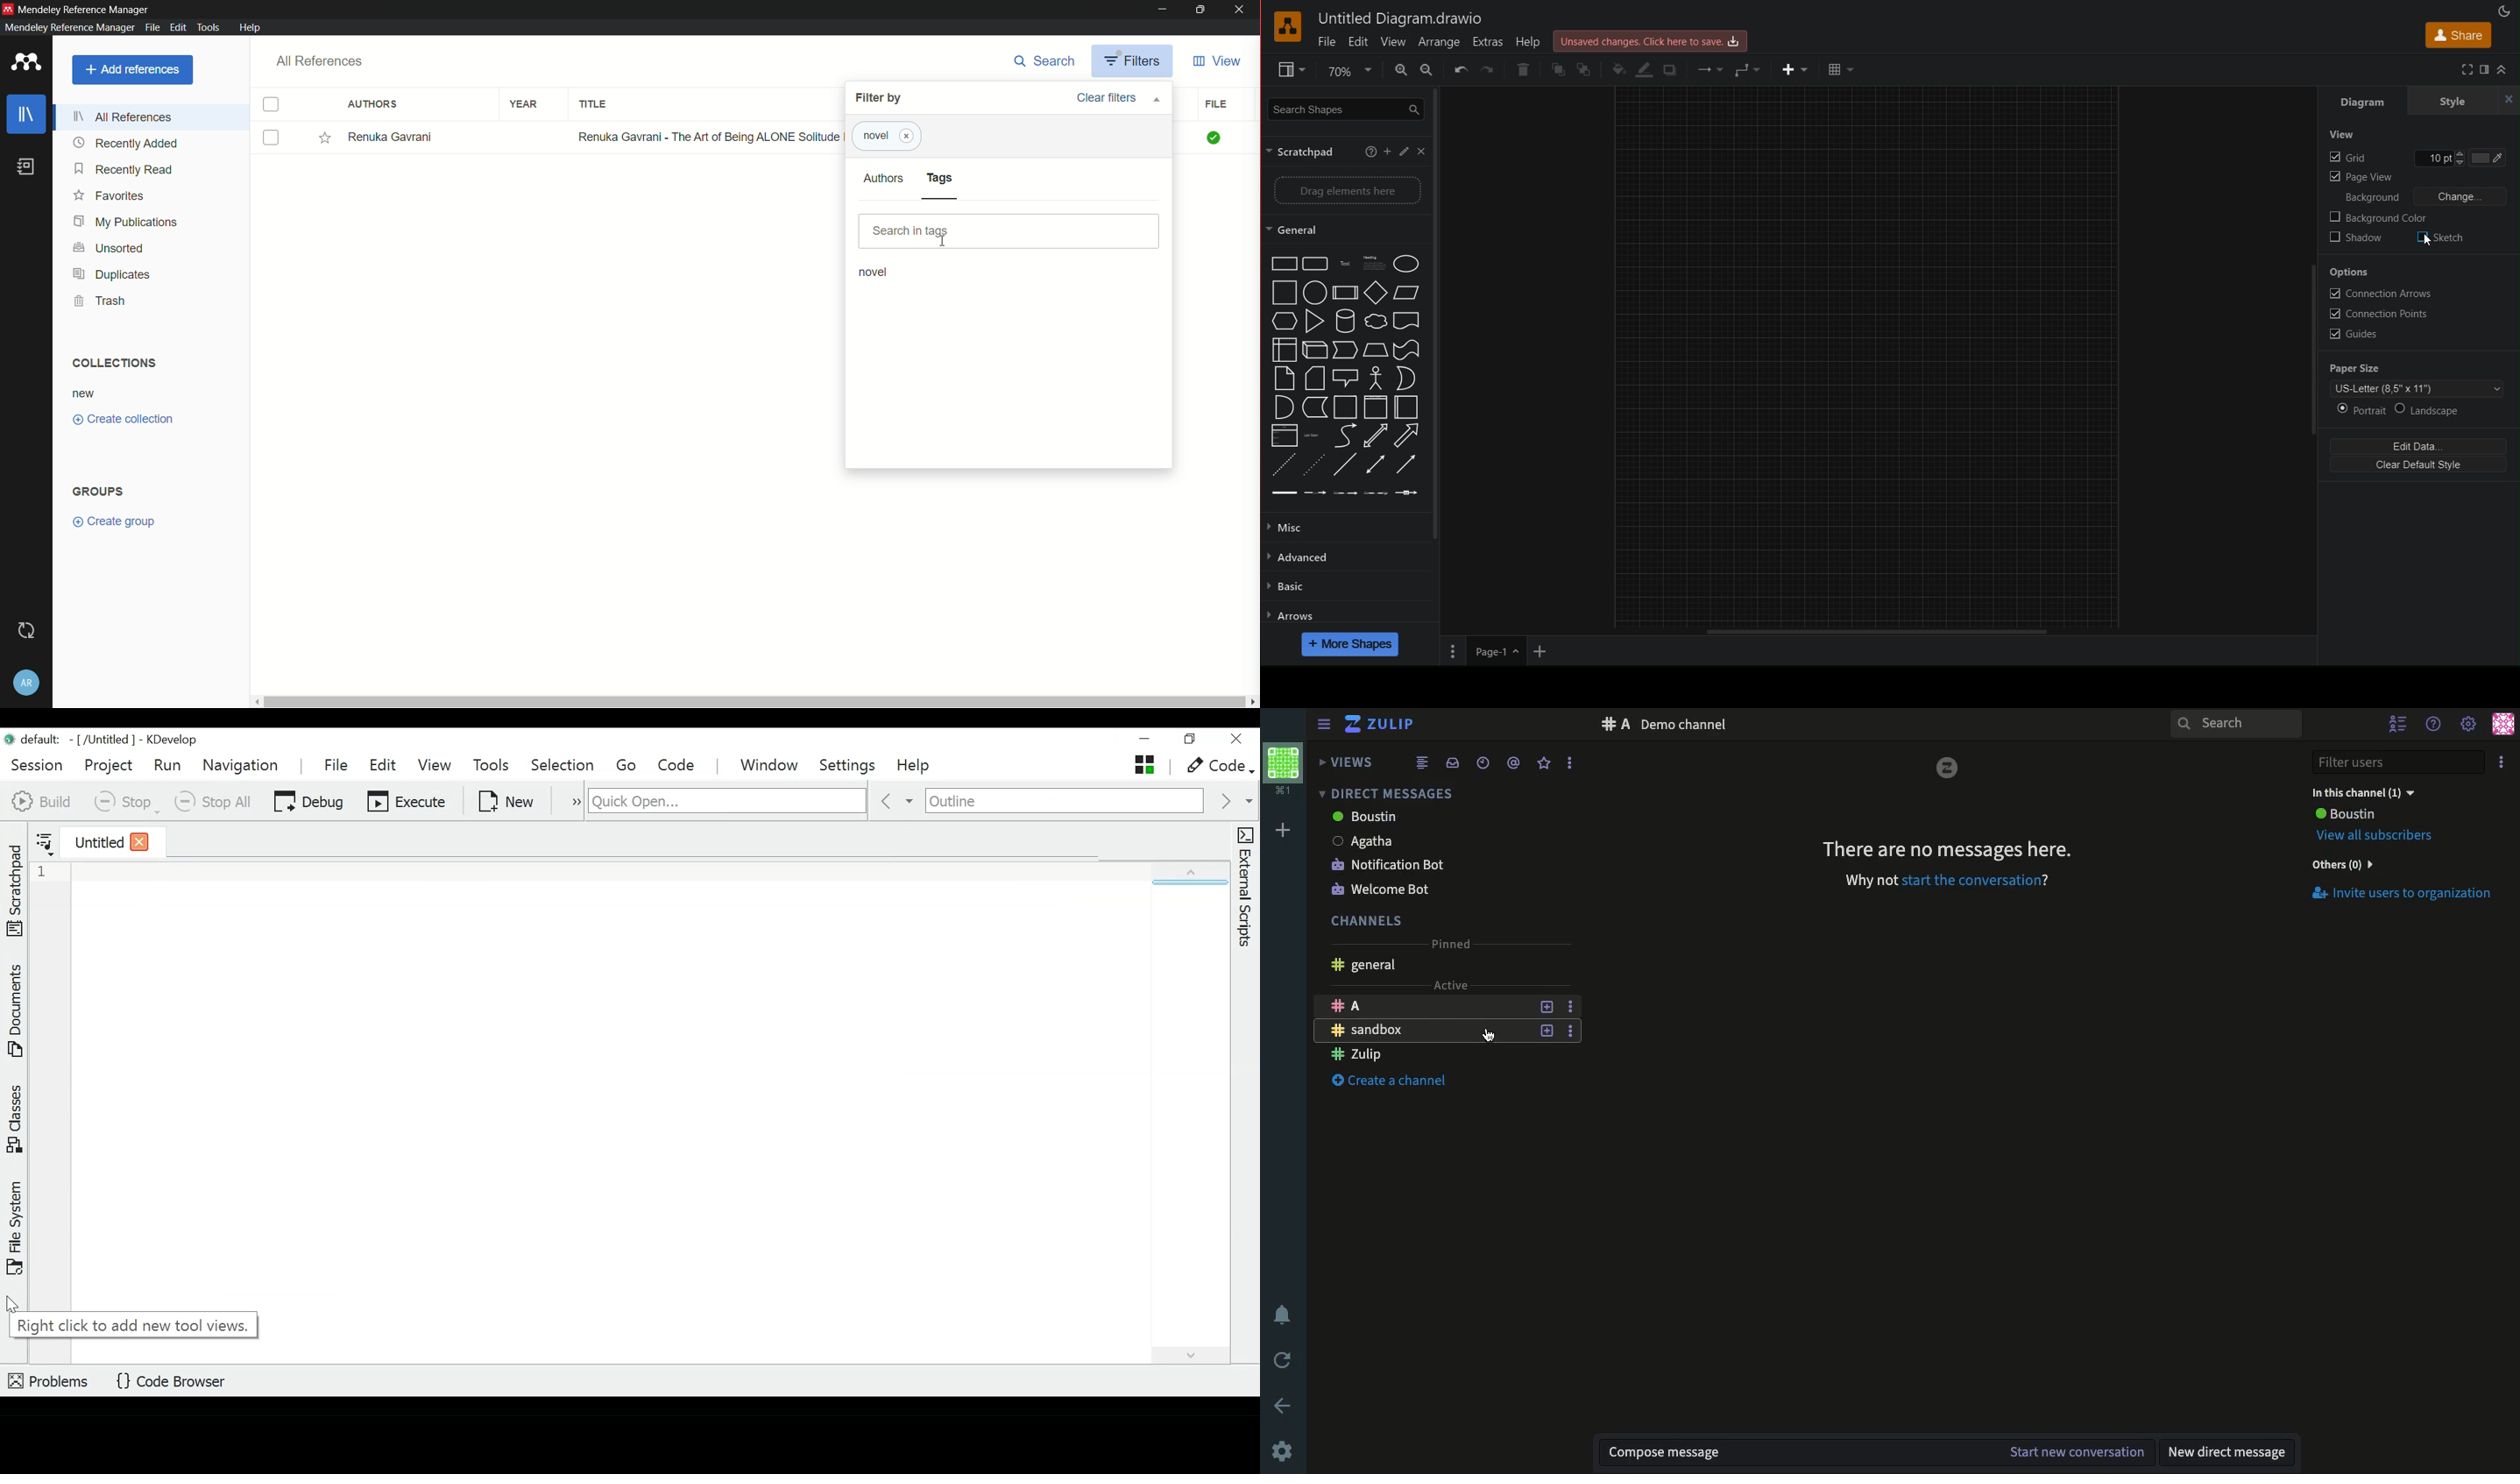 This screenshot has width=2520, height=1484. What do you see at coordinates (1361, 43) in the screenshot?
I see `Edit` at bounding box center [1361, 43].